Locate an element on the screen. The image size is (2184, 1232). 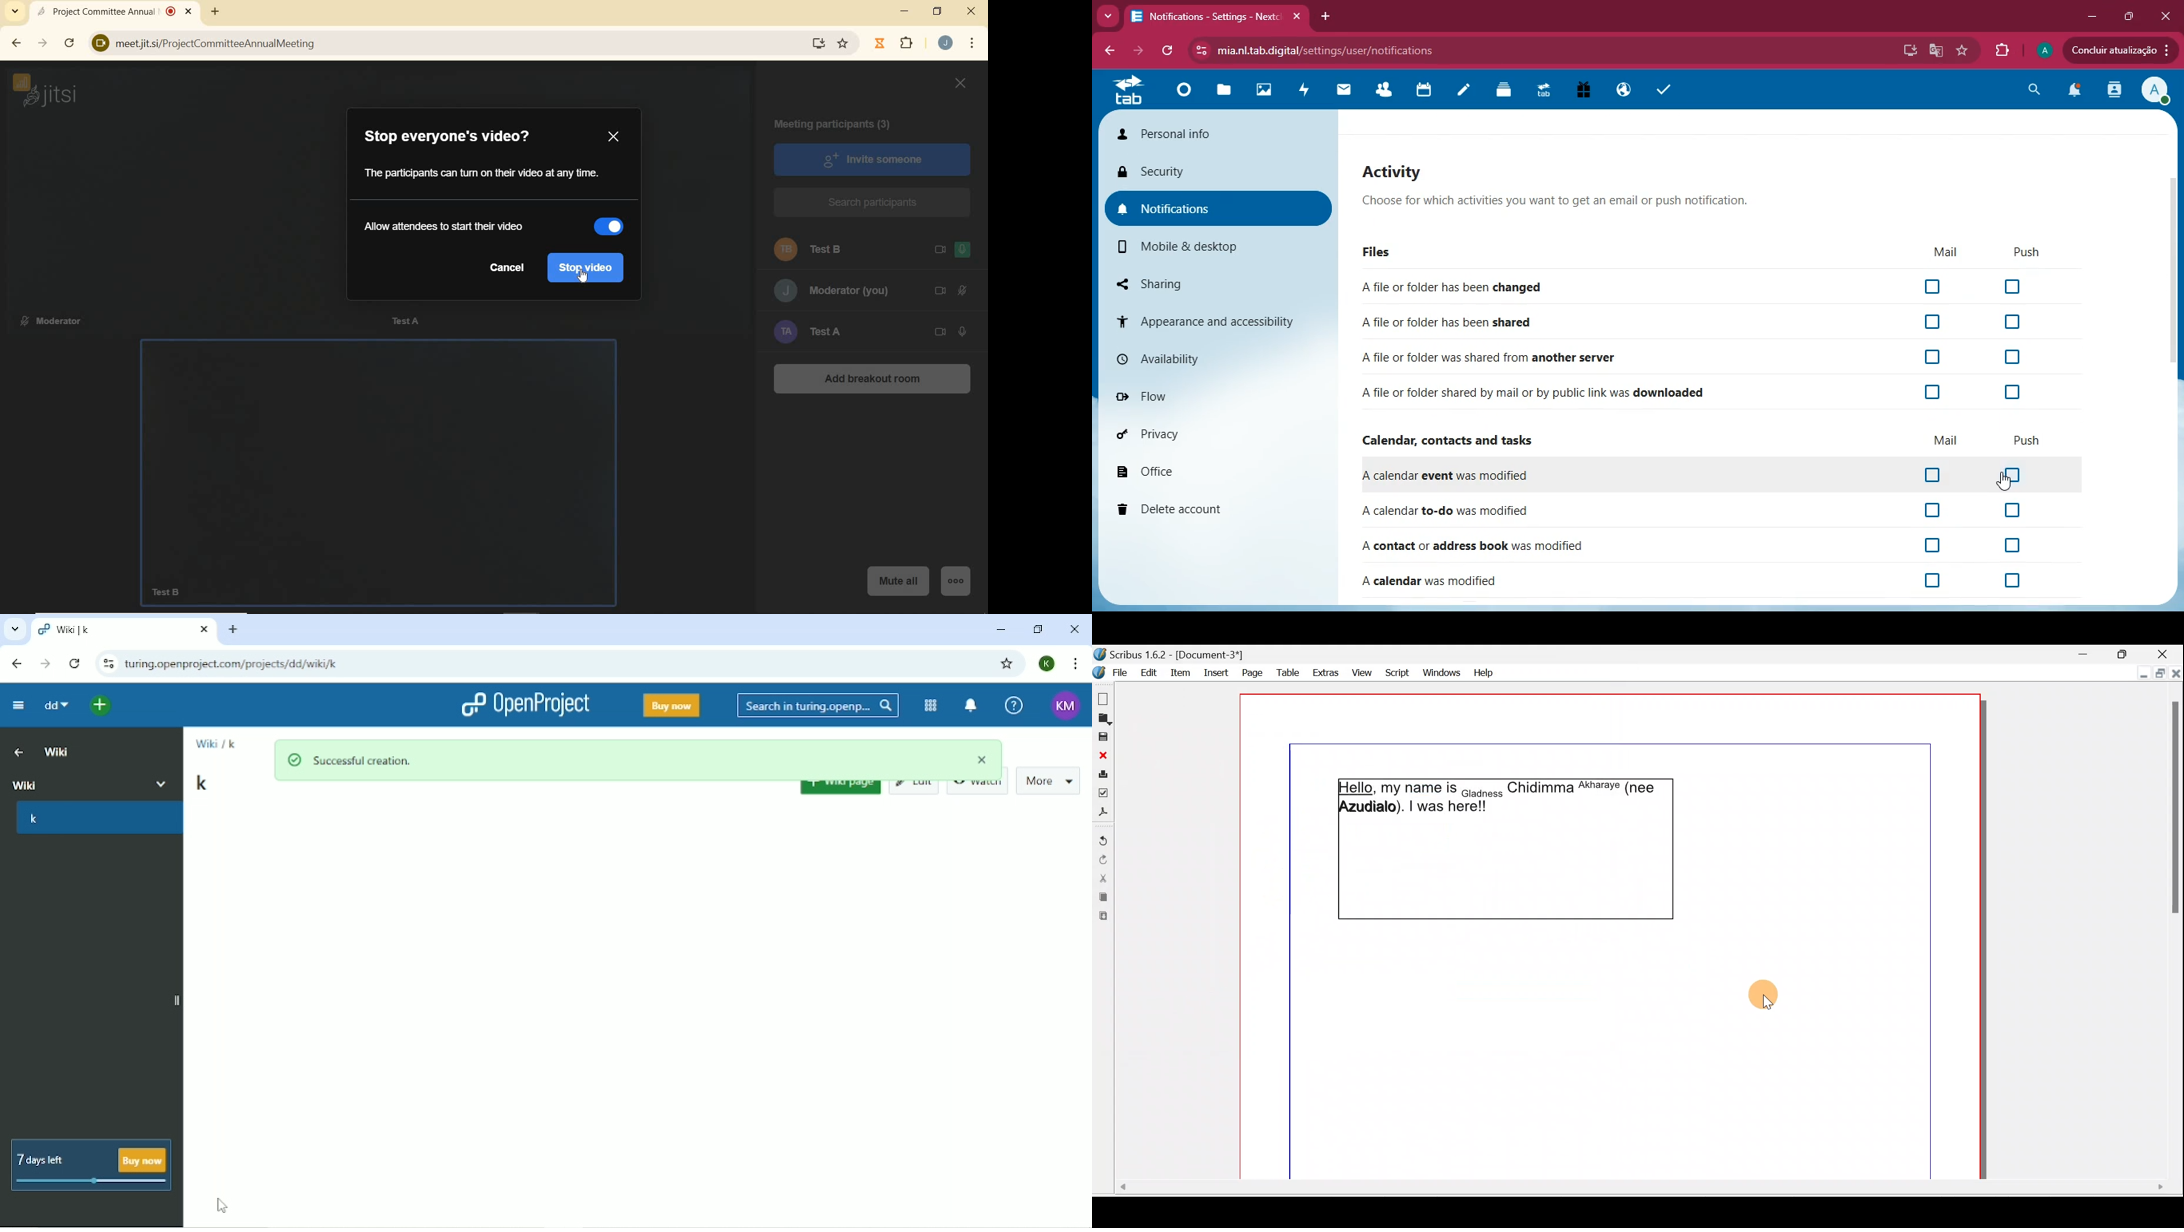
The participants can turn on their video at any time is located at coordinates (482, 173).